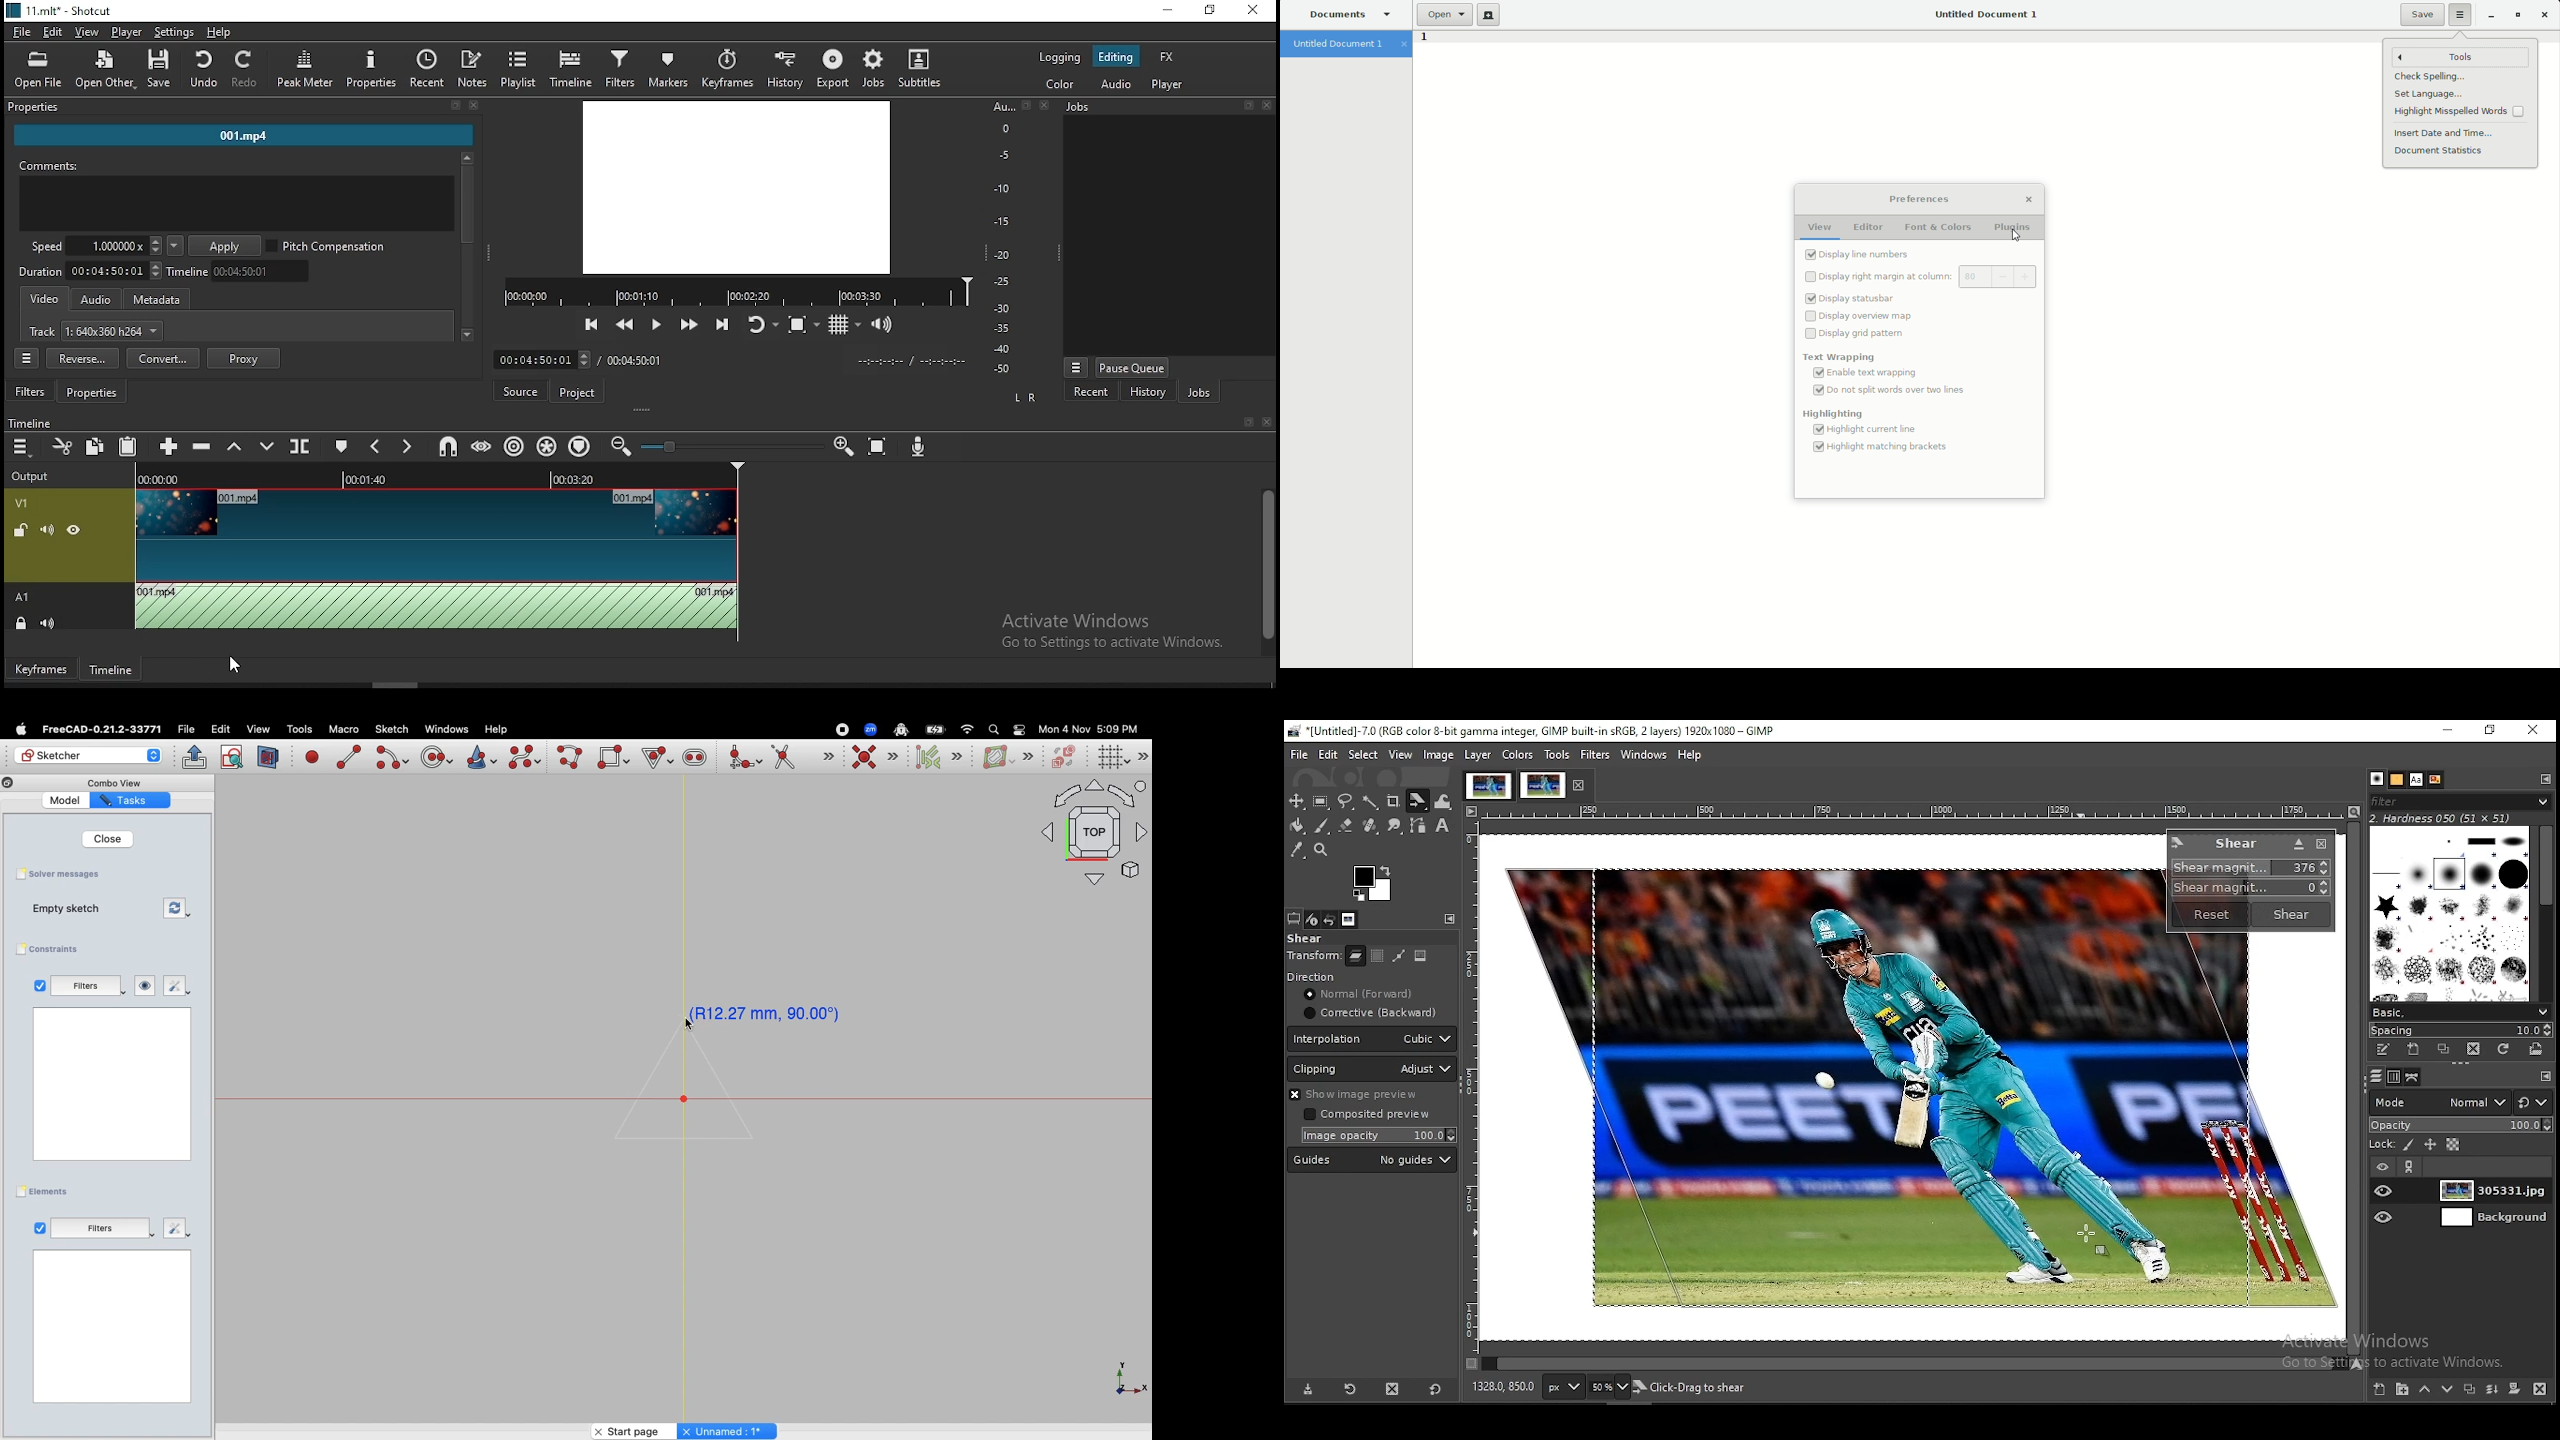 Image resolution: width=2576 pixels, height=1456 pixels. What do you see at coordinates (2375, 1076) in the screenshot?
I see `paths` at bounding box center [2375, 1076].